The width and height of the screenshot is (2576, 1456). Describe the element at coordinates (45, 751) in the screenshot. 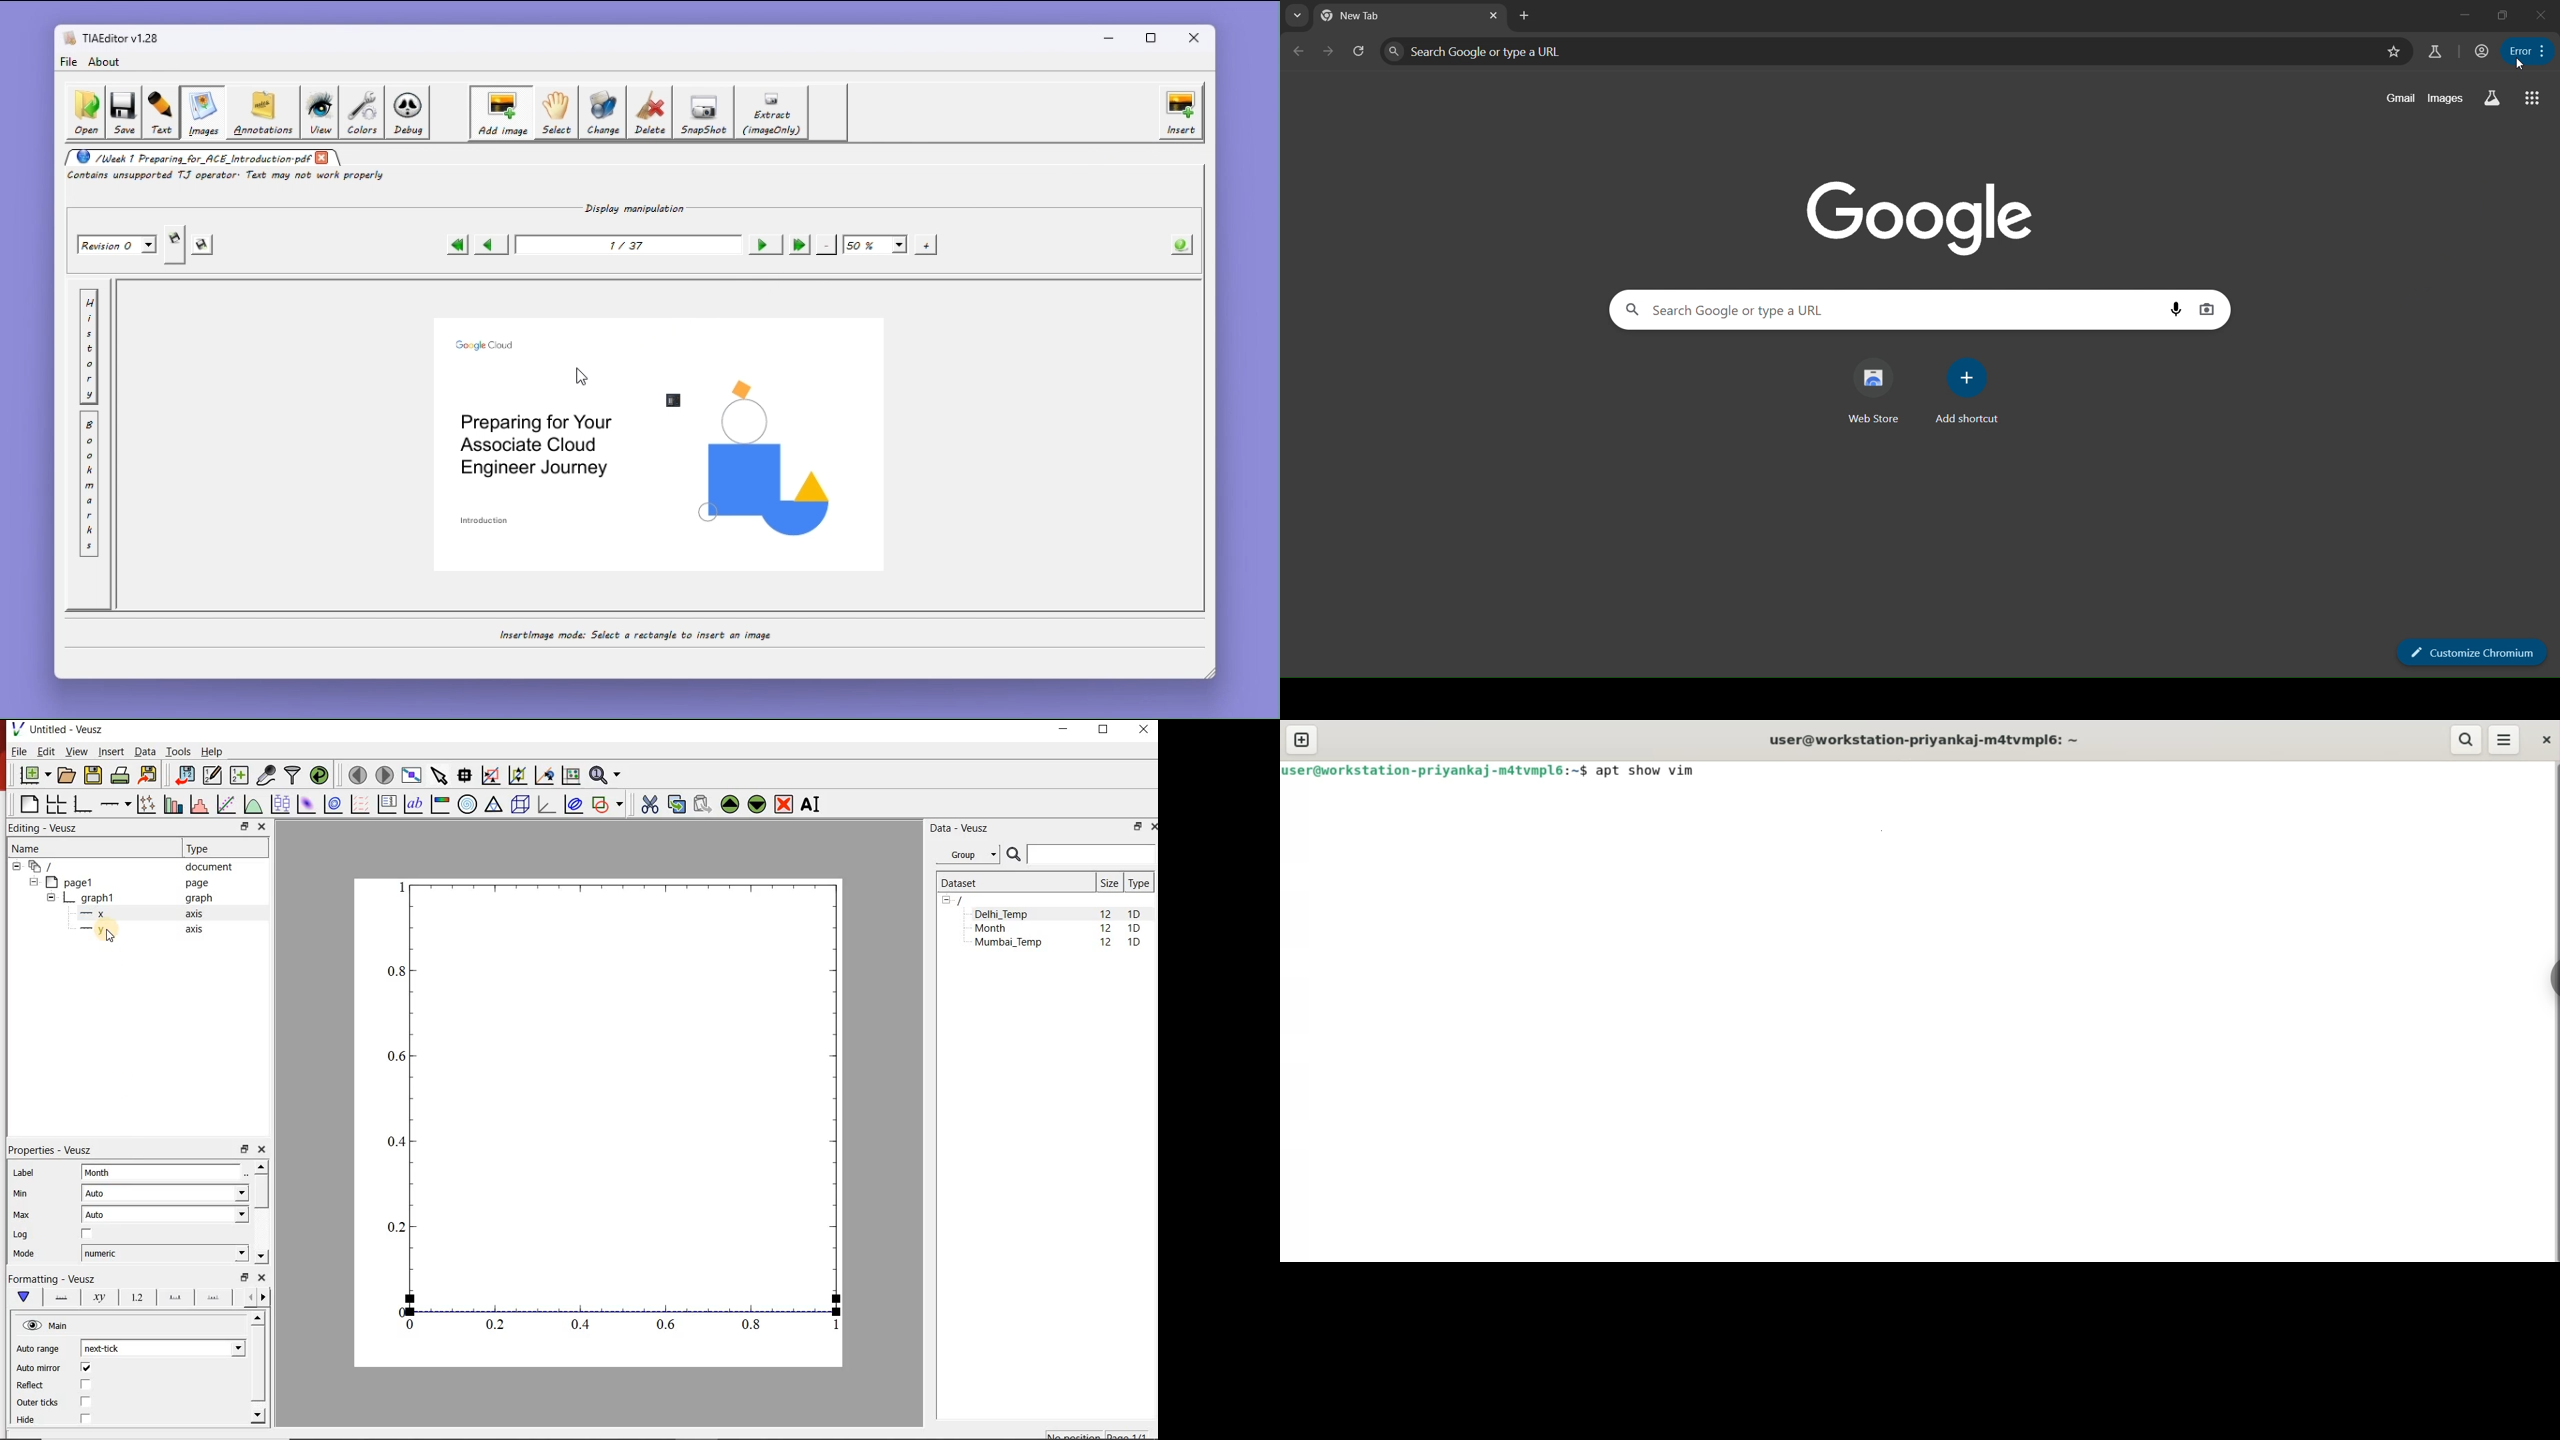

I see `Edit` at that location.